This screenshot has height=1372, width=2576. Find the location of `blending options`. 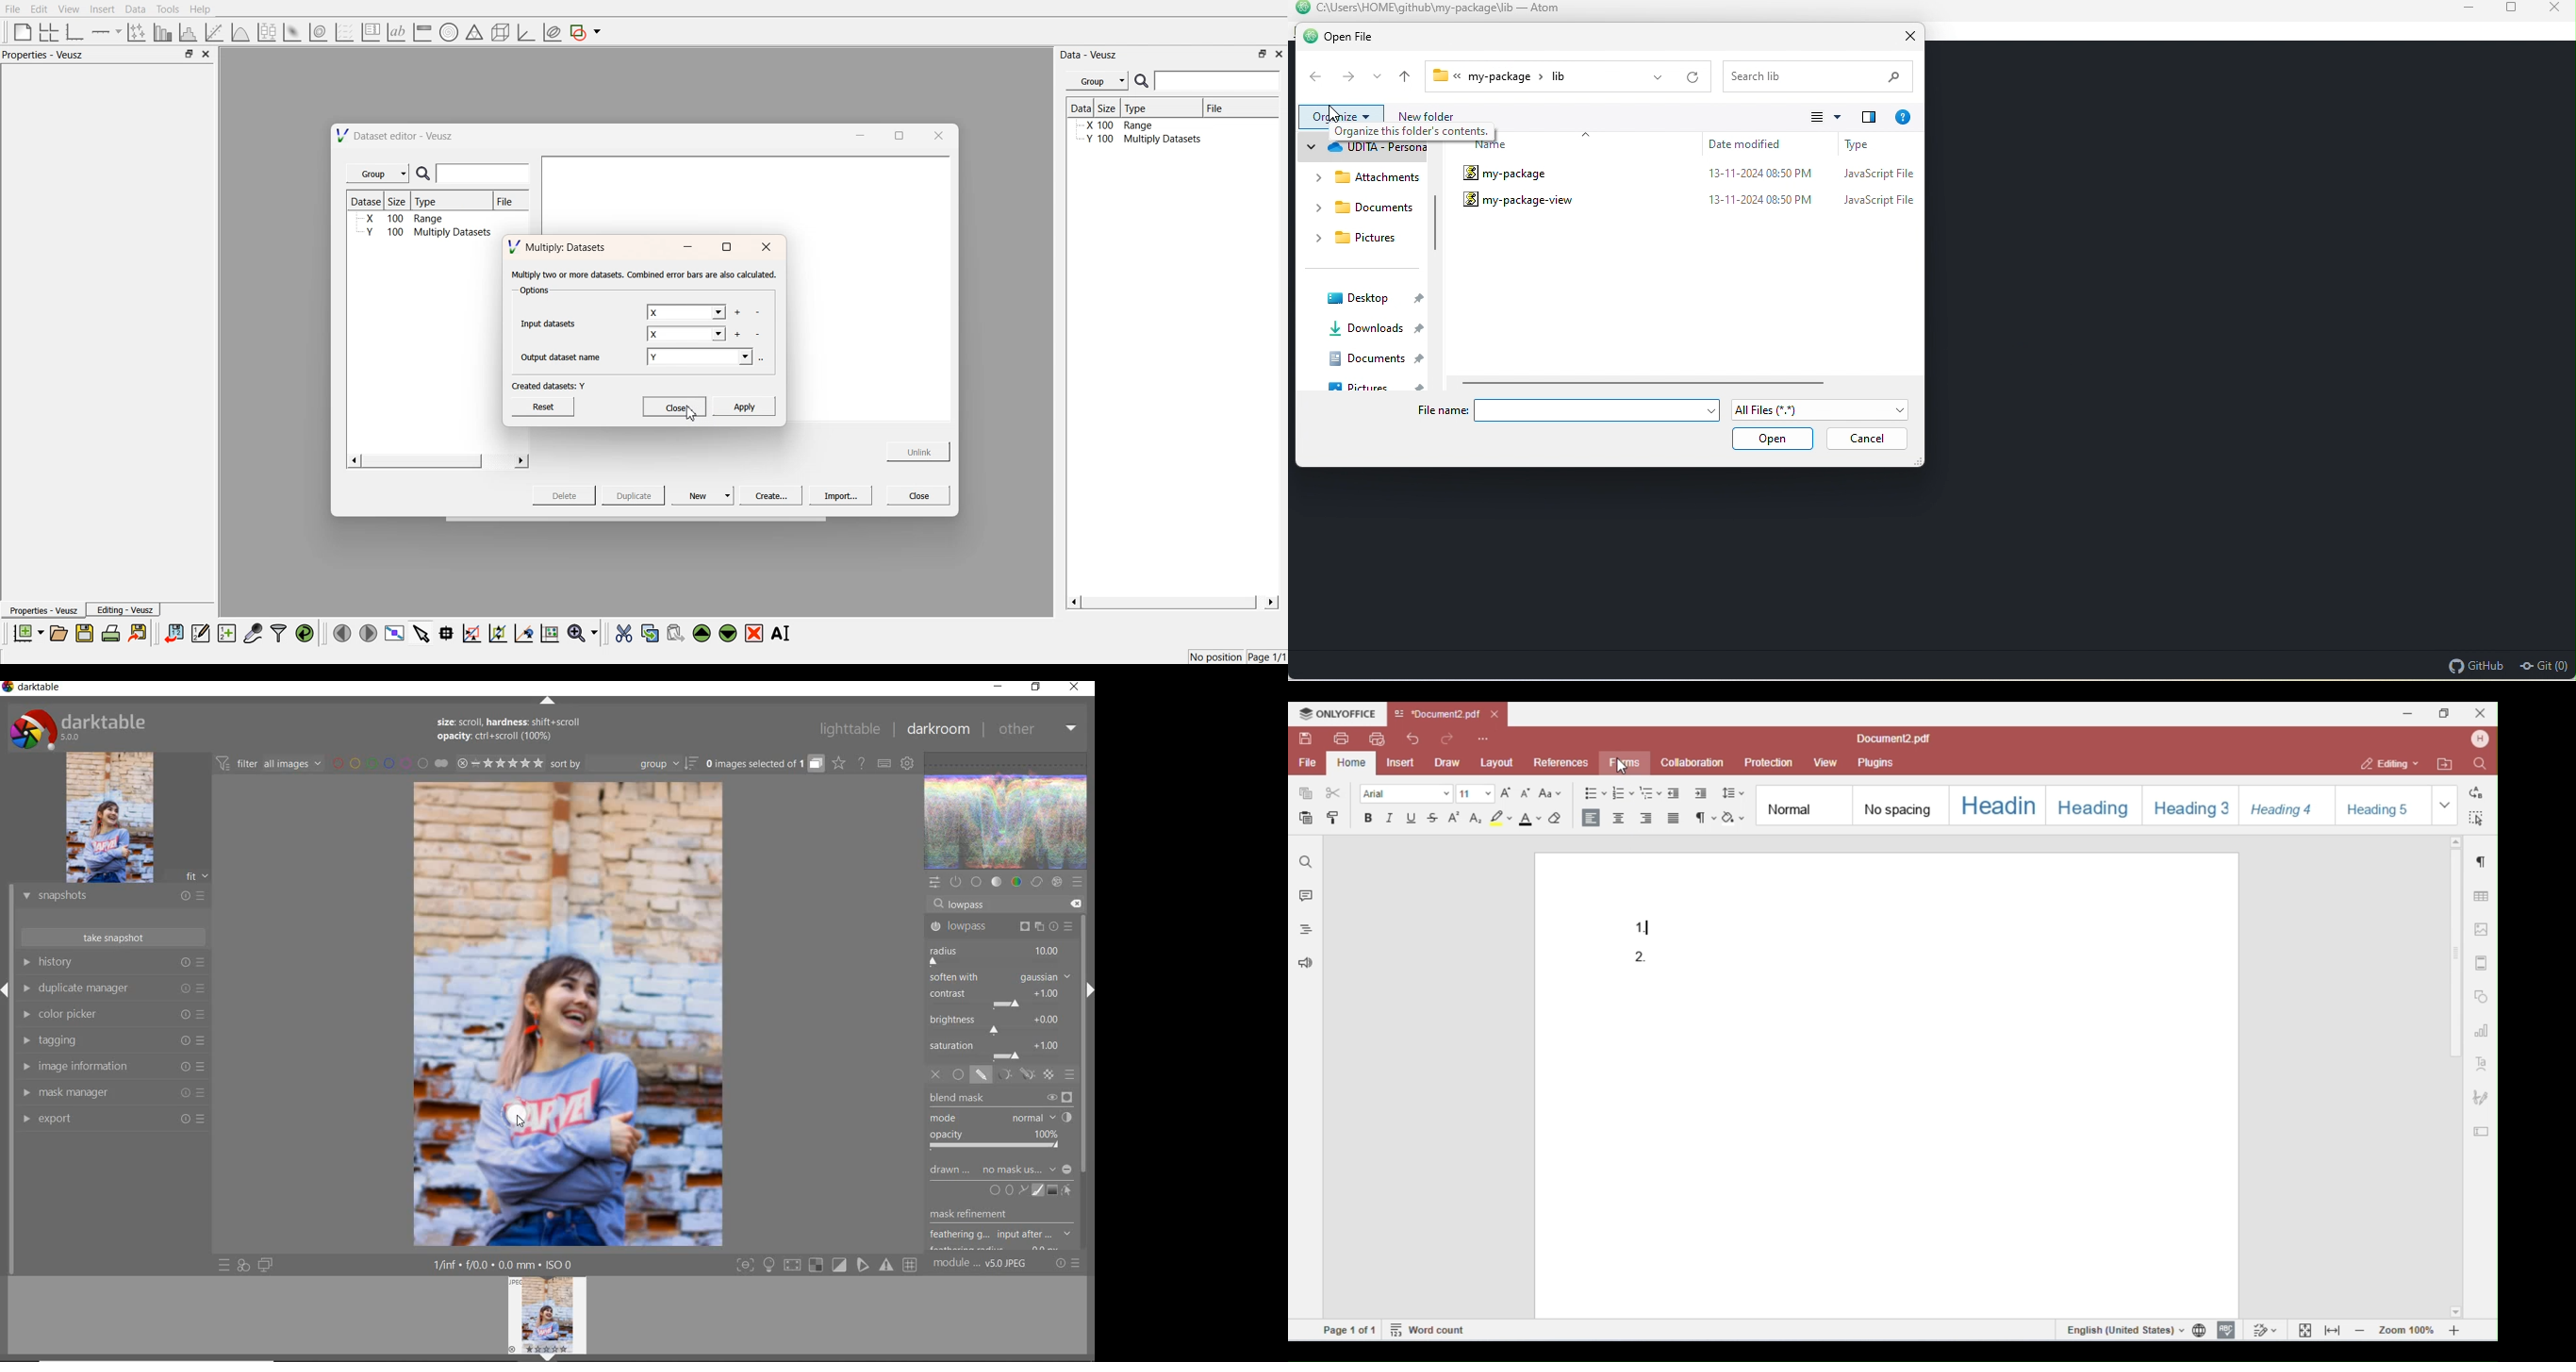

blending options is located at coordinates (1071, 1074).